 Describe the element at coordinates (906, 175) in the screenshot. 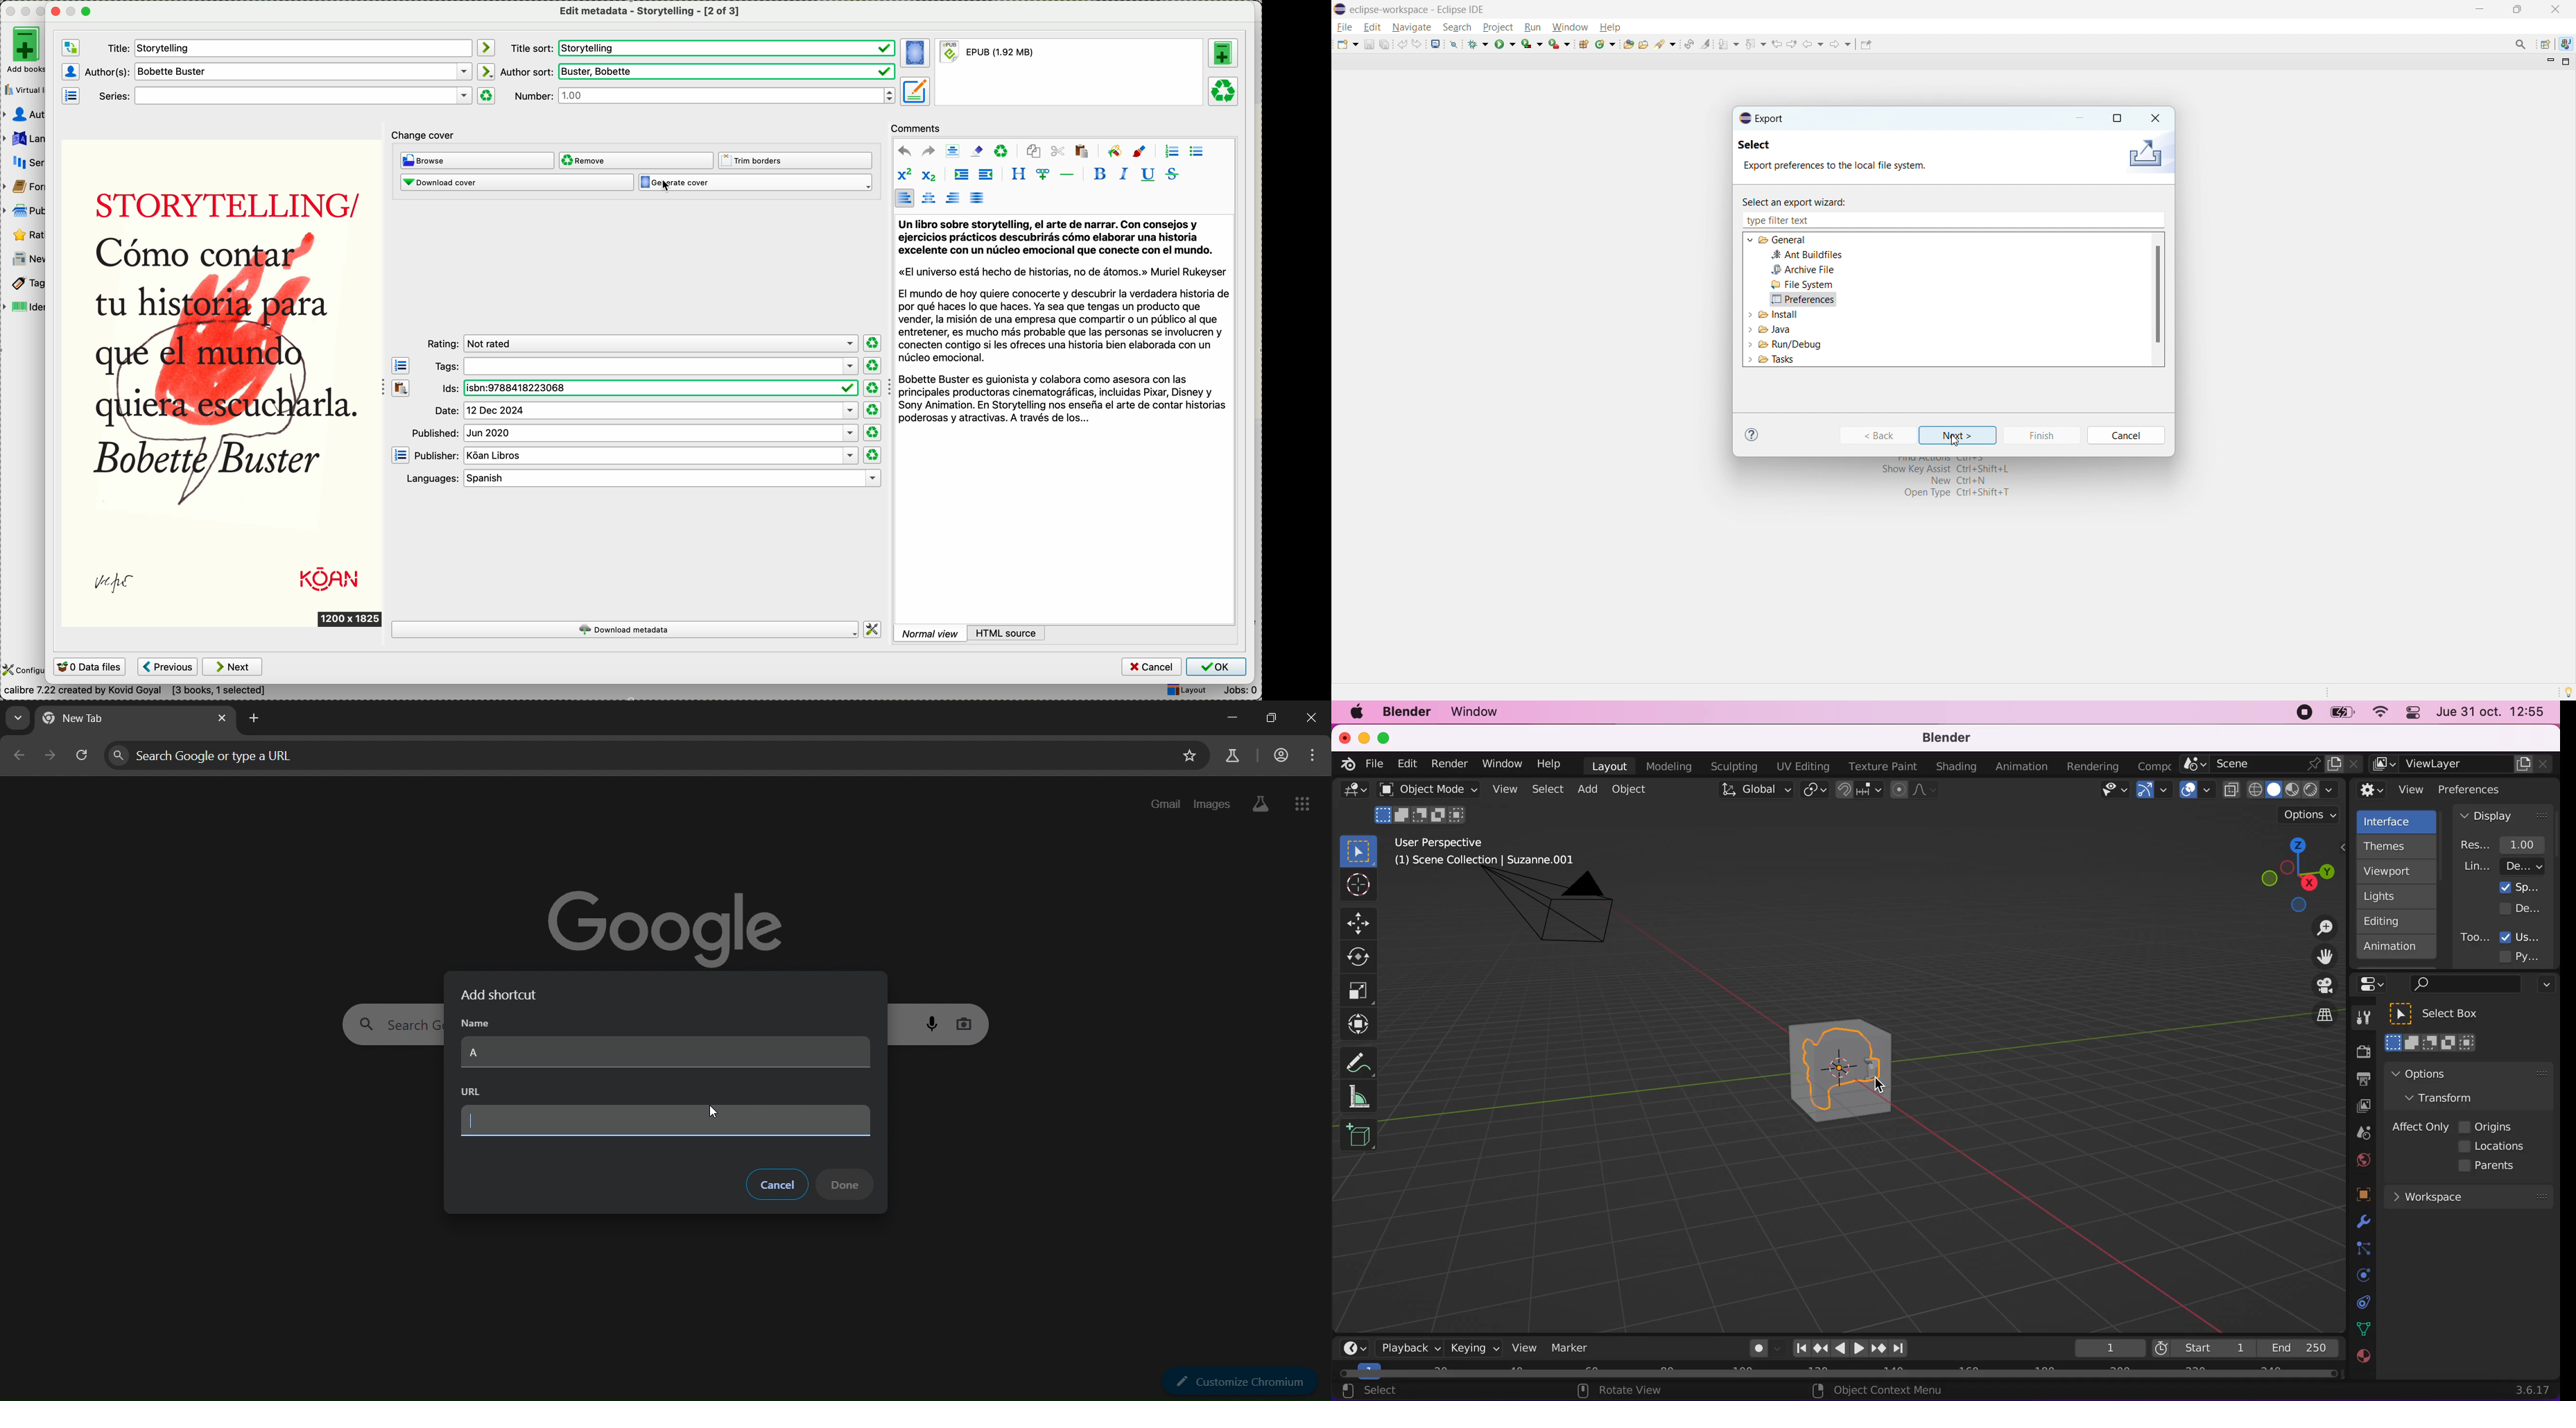

I see `superscript` at that location.